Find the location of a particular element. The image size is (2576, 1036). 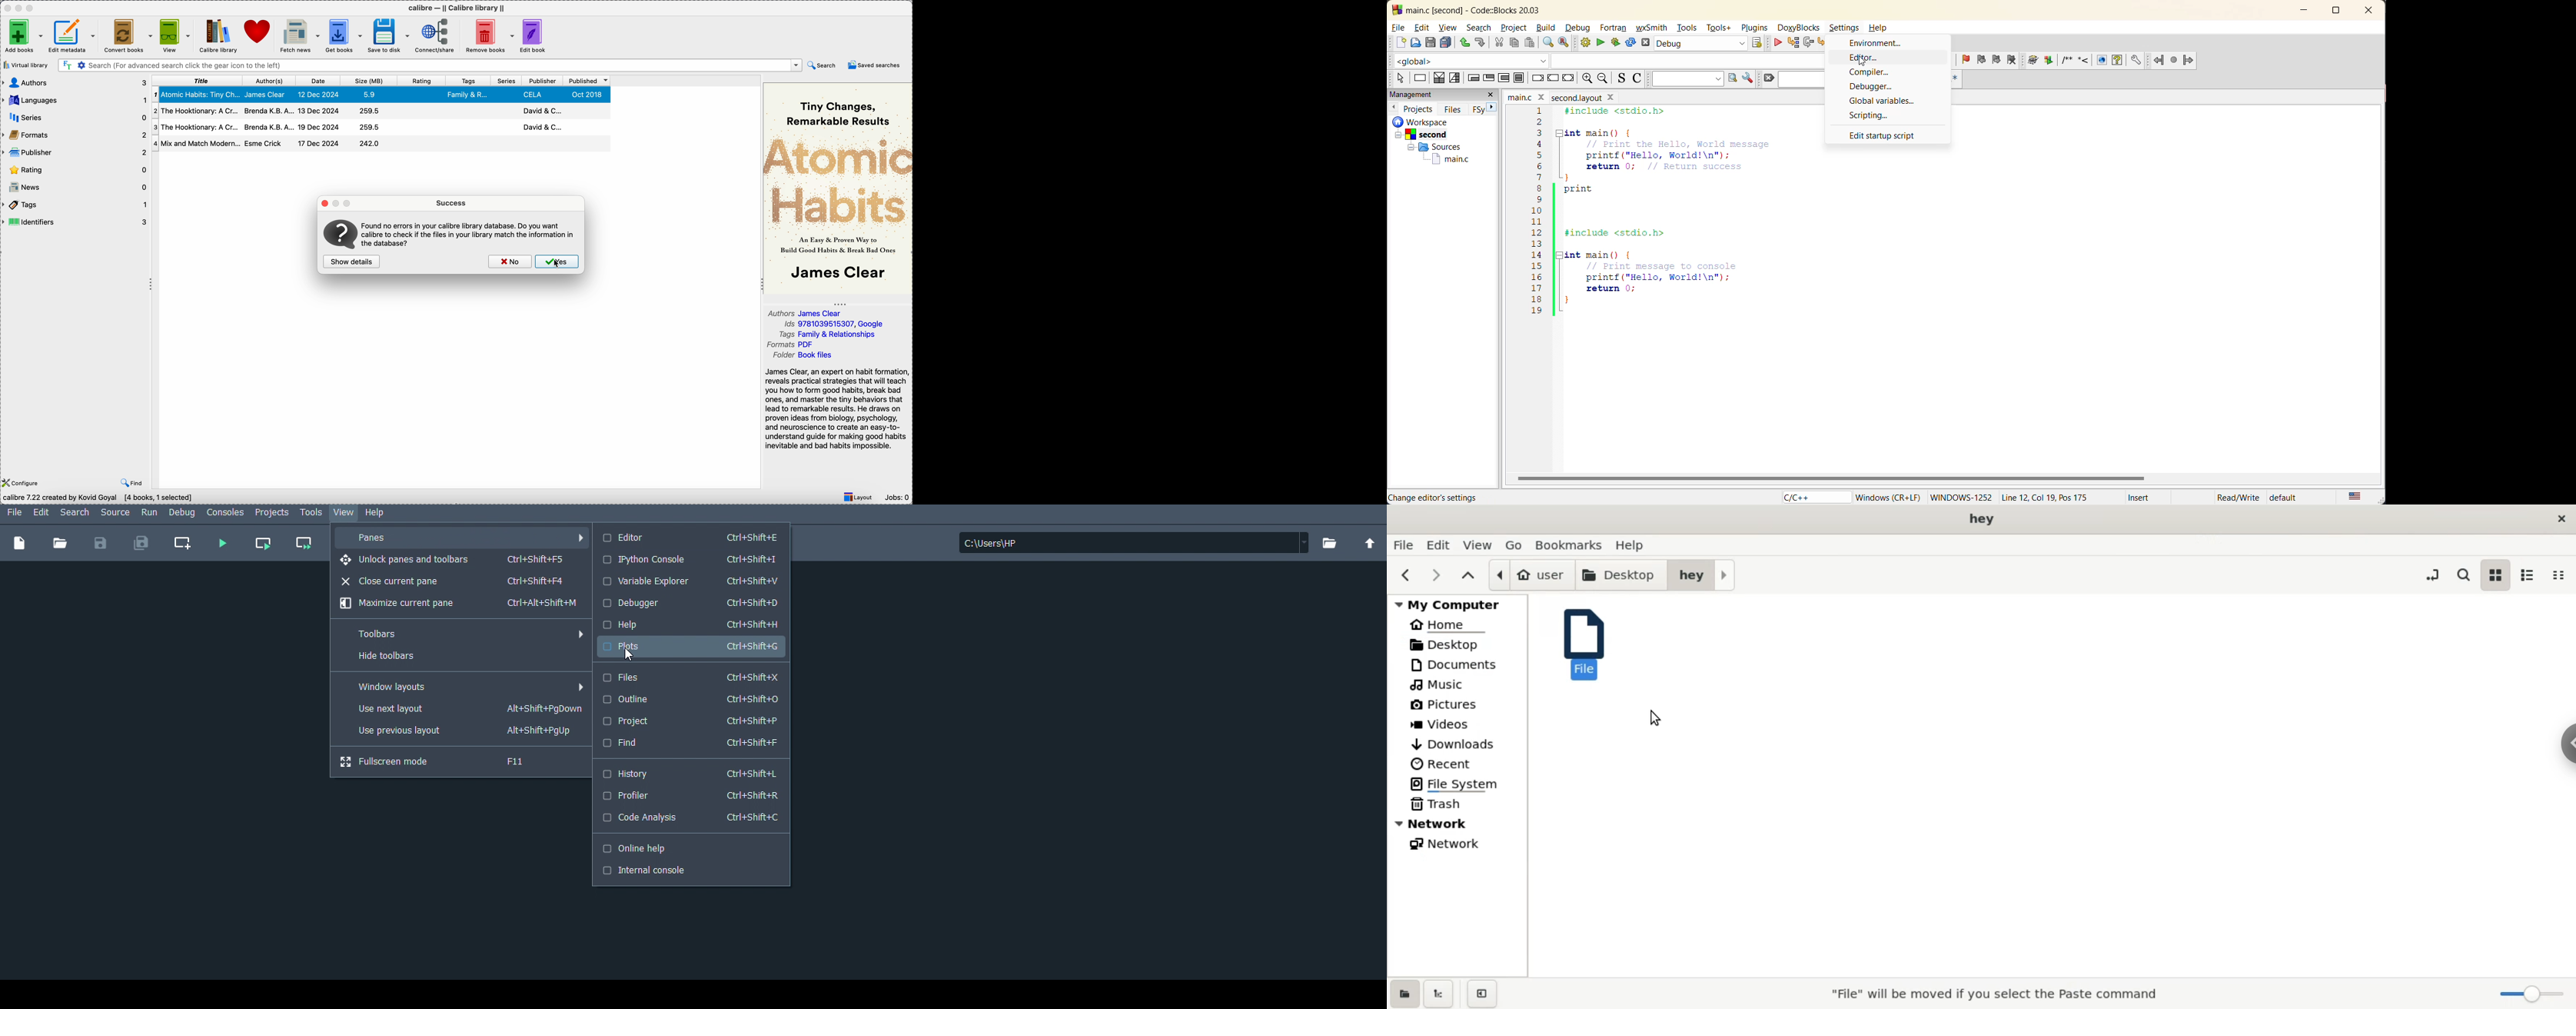

file is located at coordinates (1583, 647).